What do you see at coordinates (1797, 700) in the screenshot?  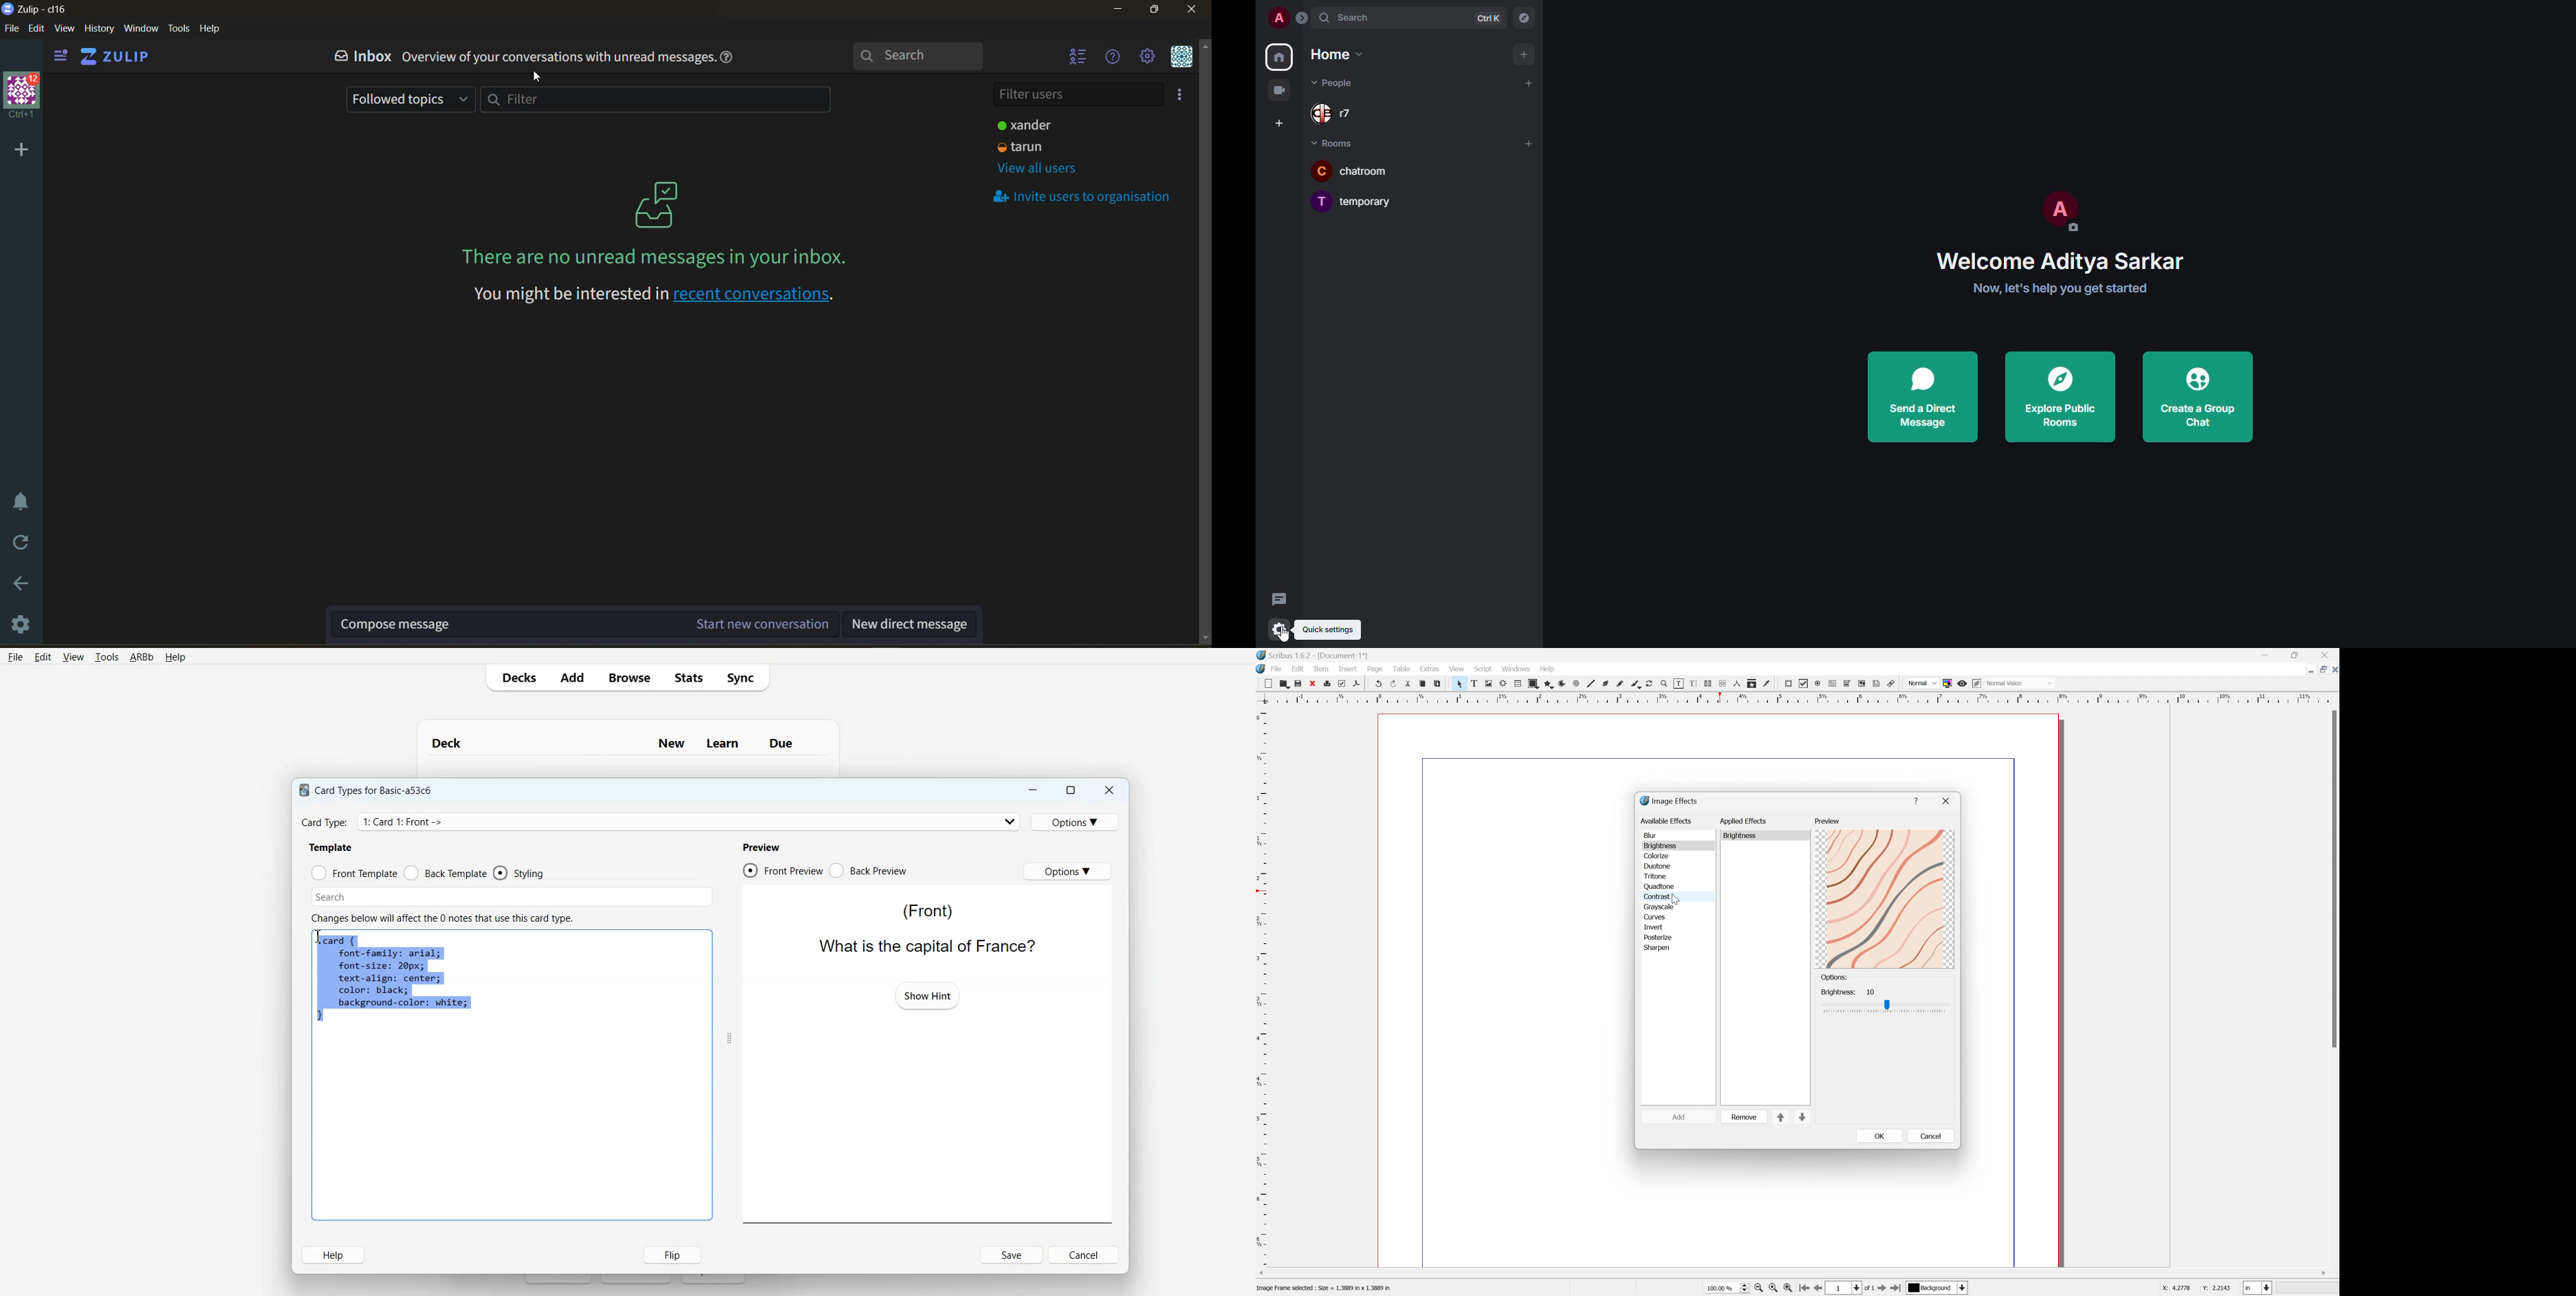 I see `Horizontal Margin` at bounding box center [1797, 700].